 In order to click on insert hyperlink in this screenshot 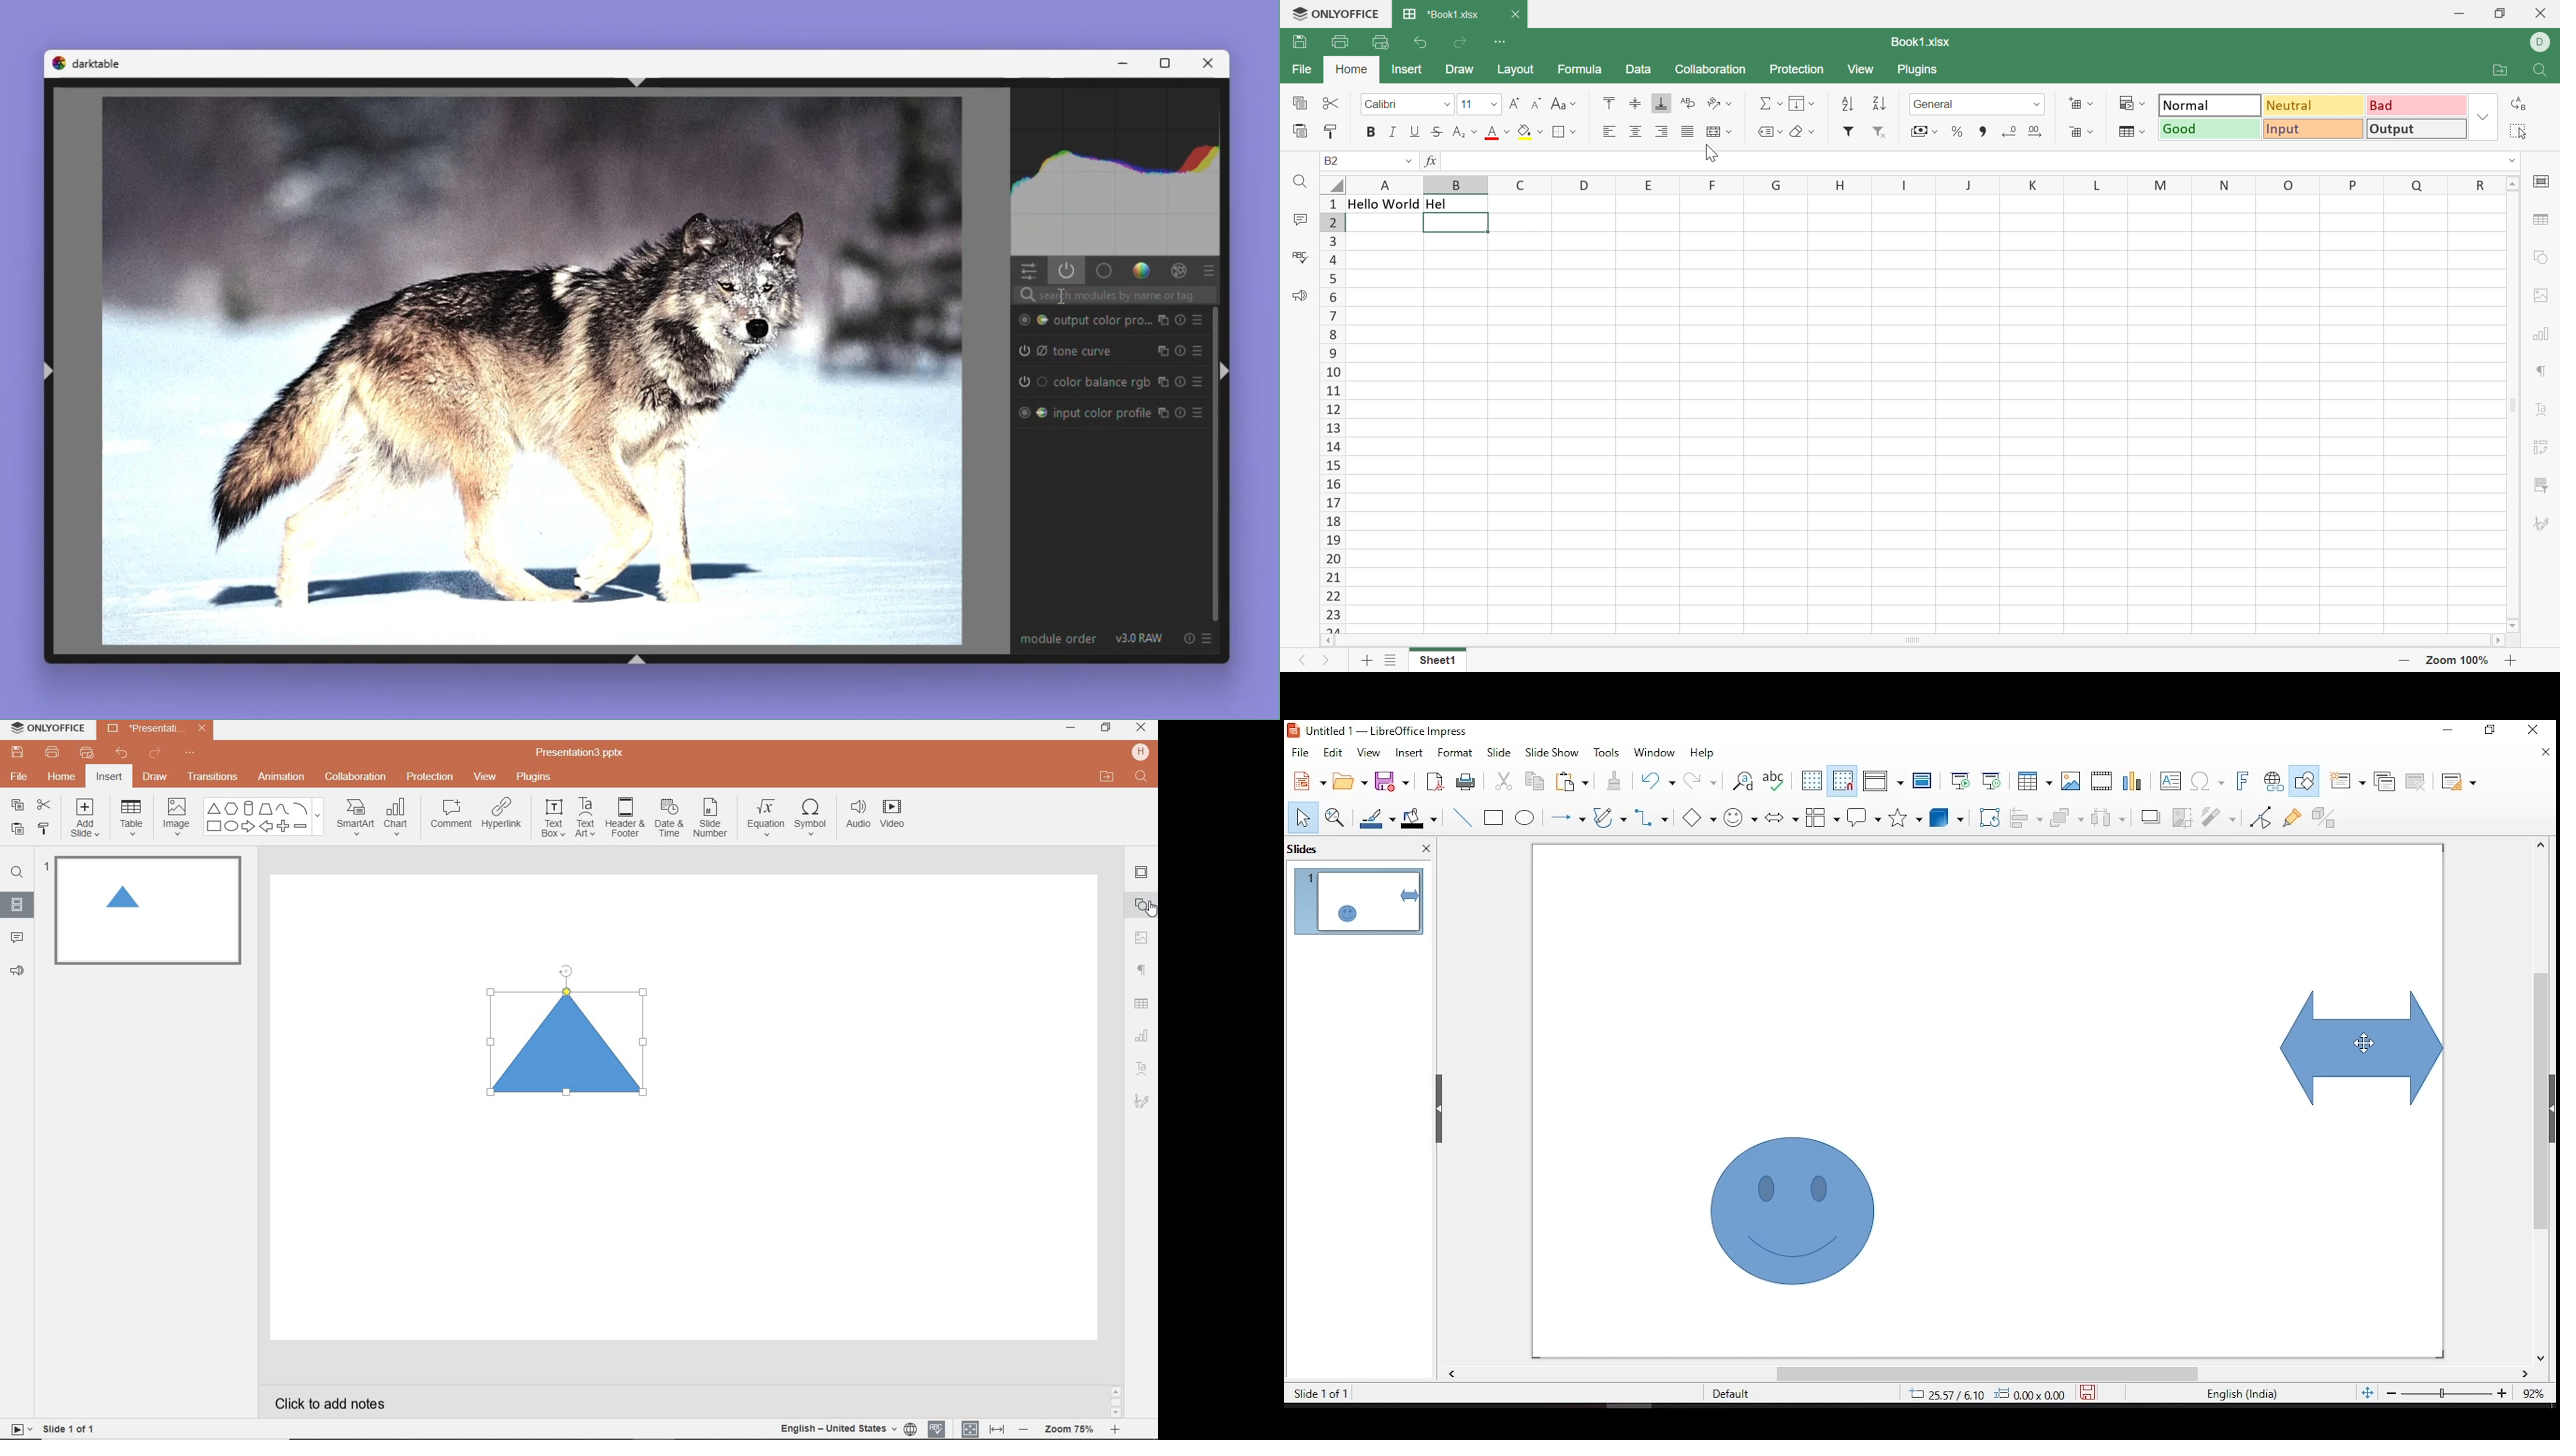, I will do `click(2273, 782)`.